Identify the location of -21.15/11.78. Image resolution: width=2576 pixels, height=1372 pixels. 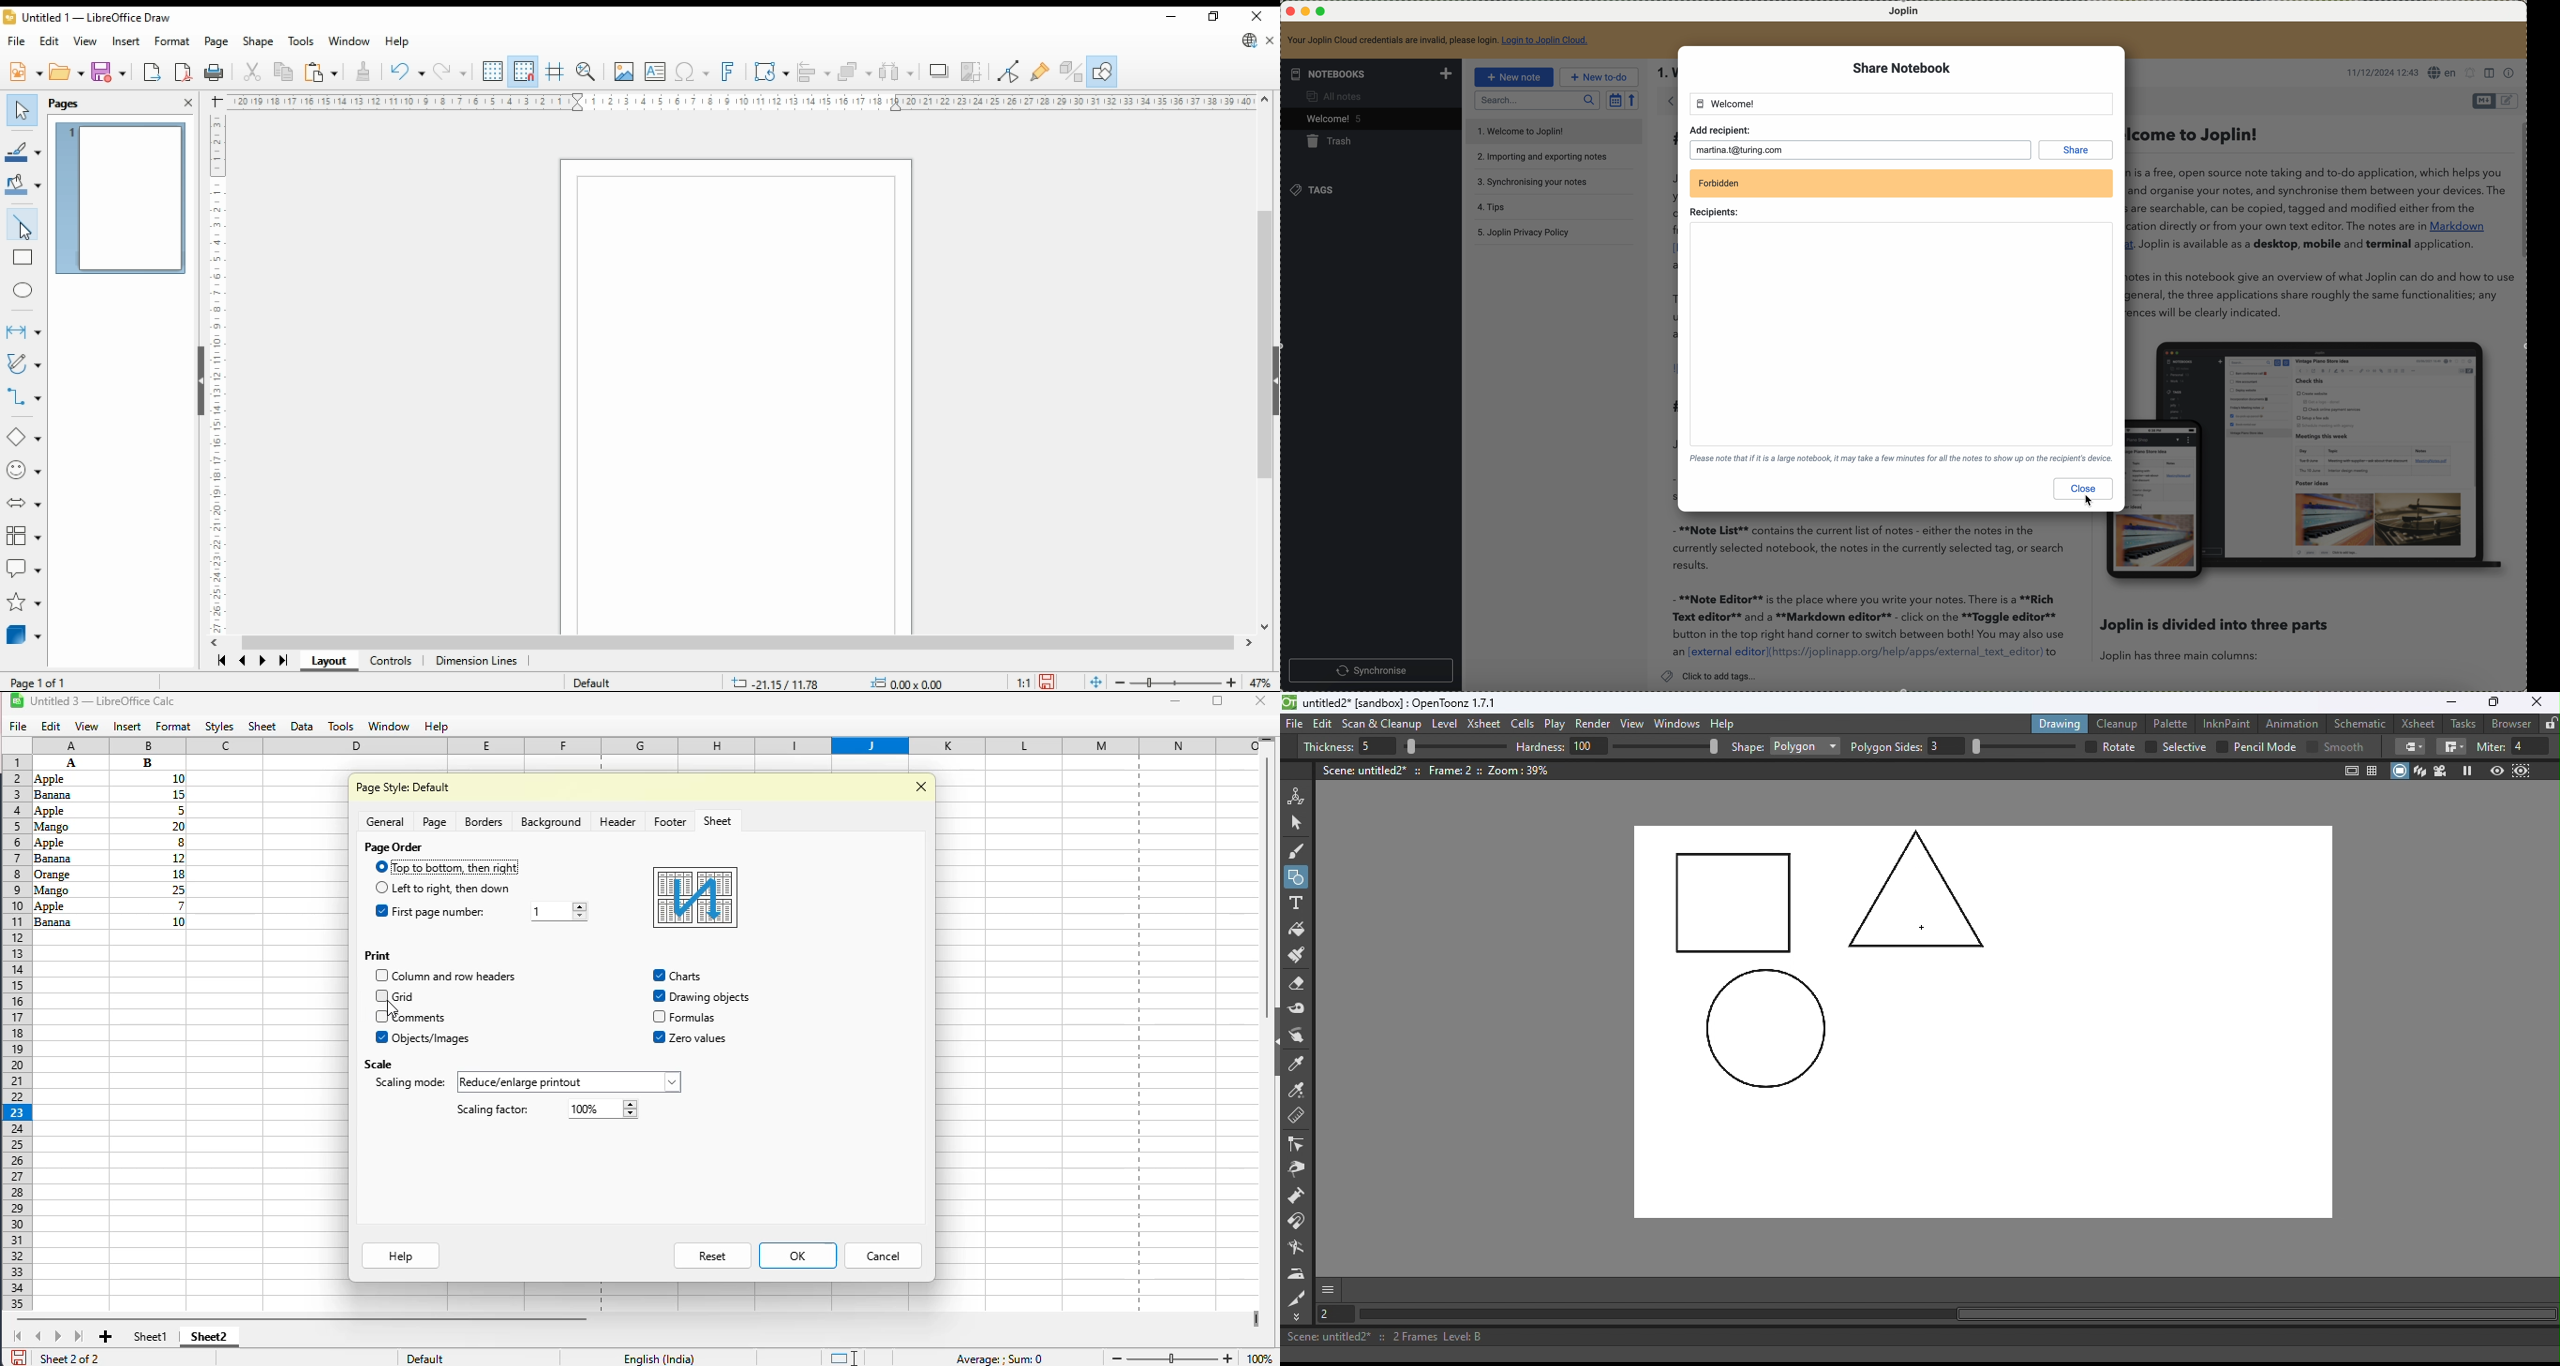
(777, 681).